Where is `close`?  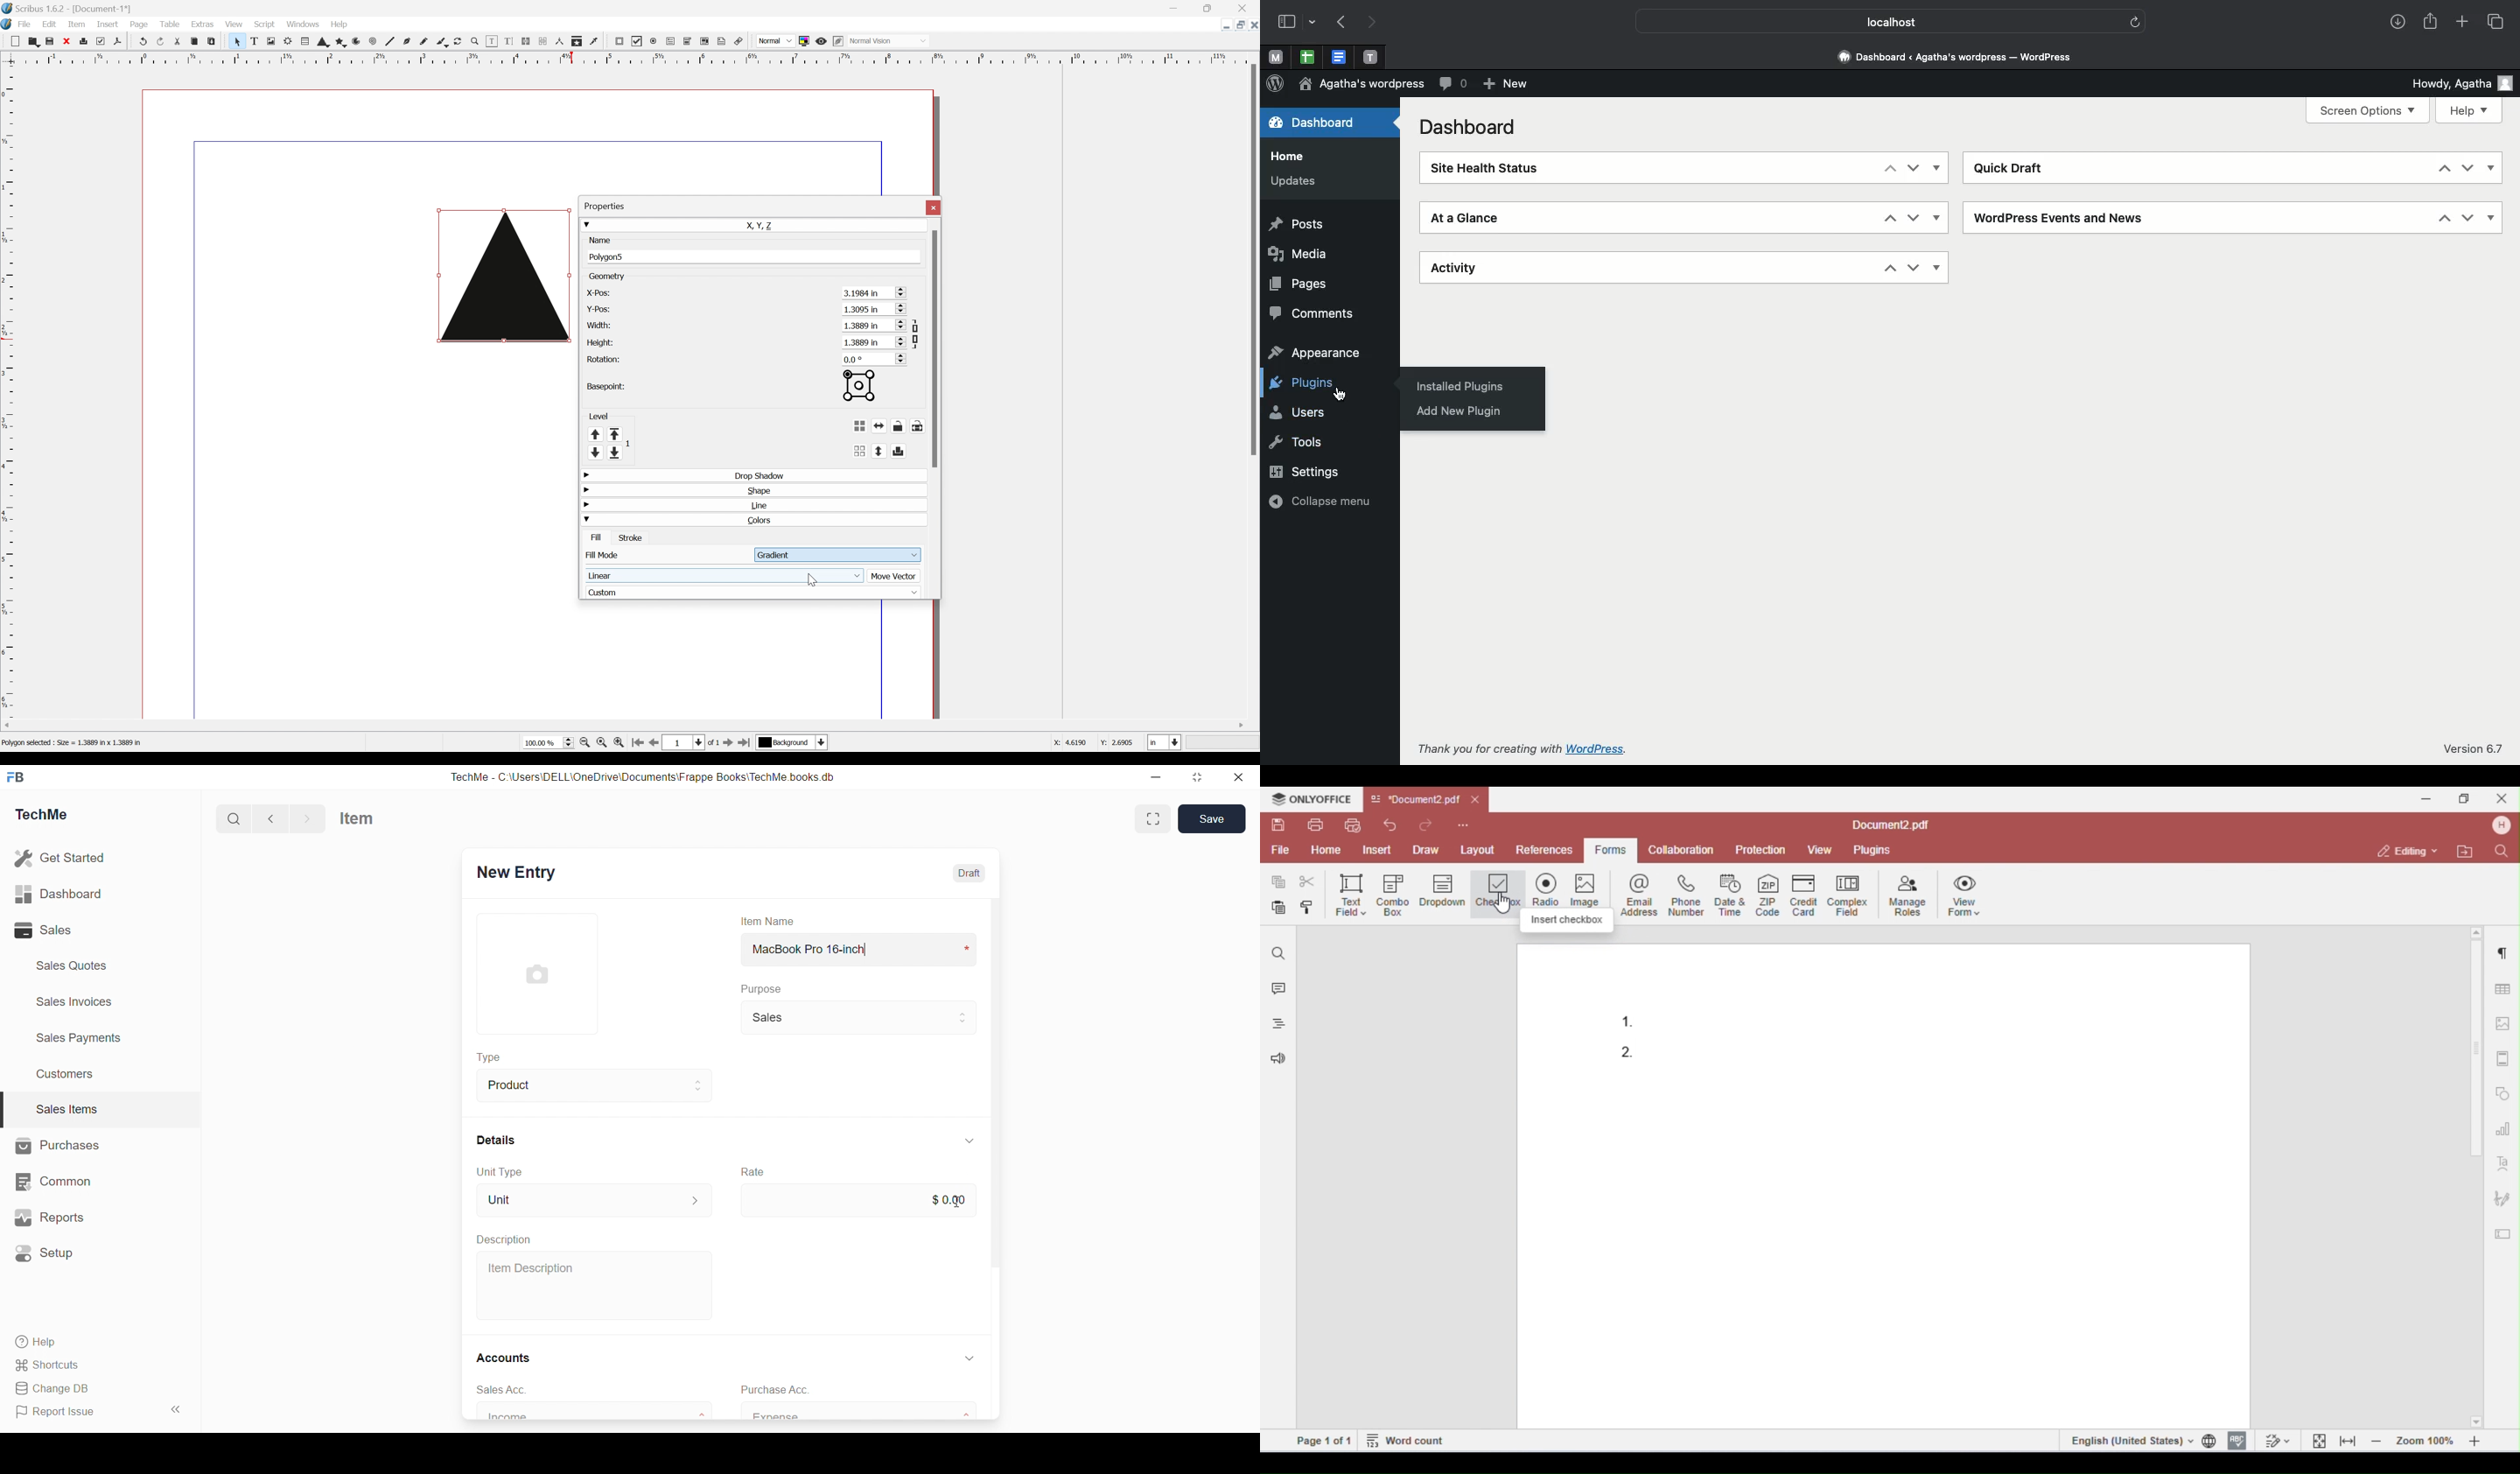
close is located at coordinates (1239, 777).